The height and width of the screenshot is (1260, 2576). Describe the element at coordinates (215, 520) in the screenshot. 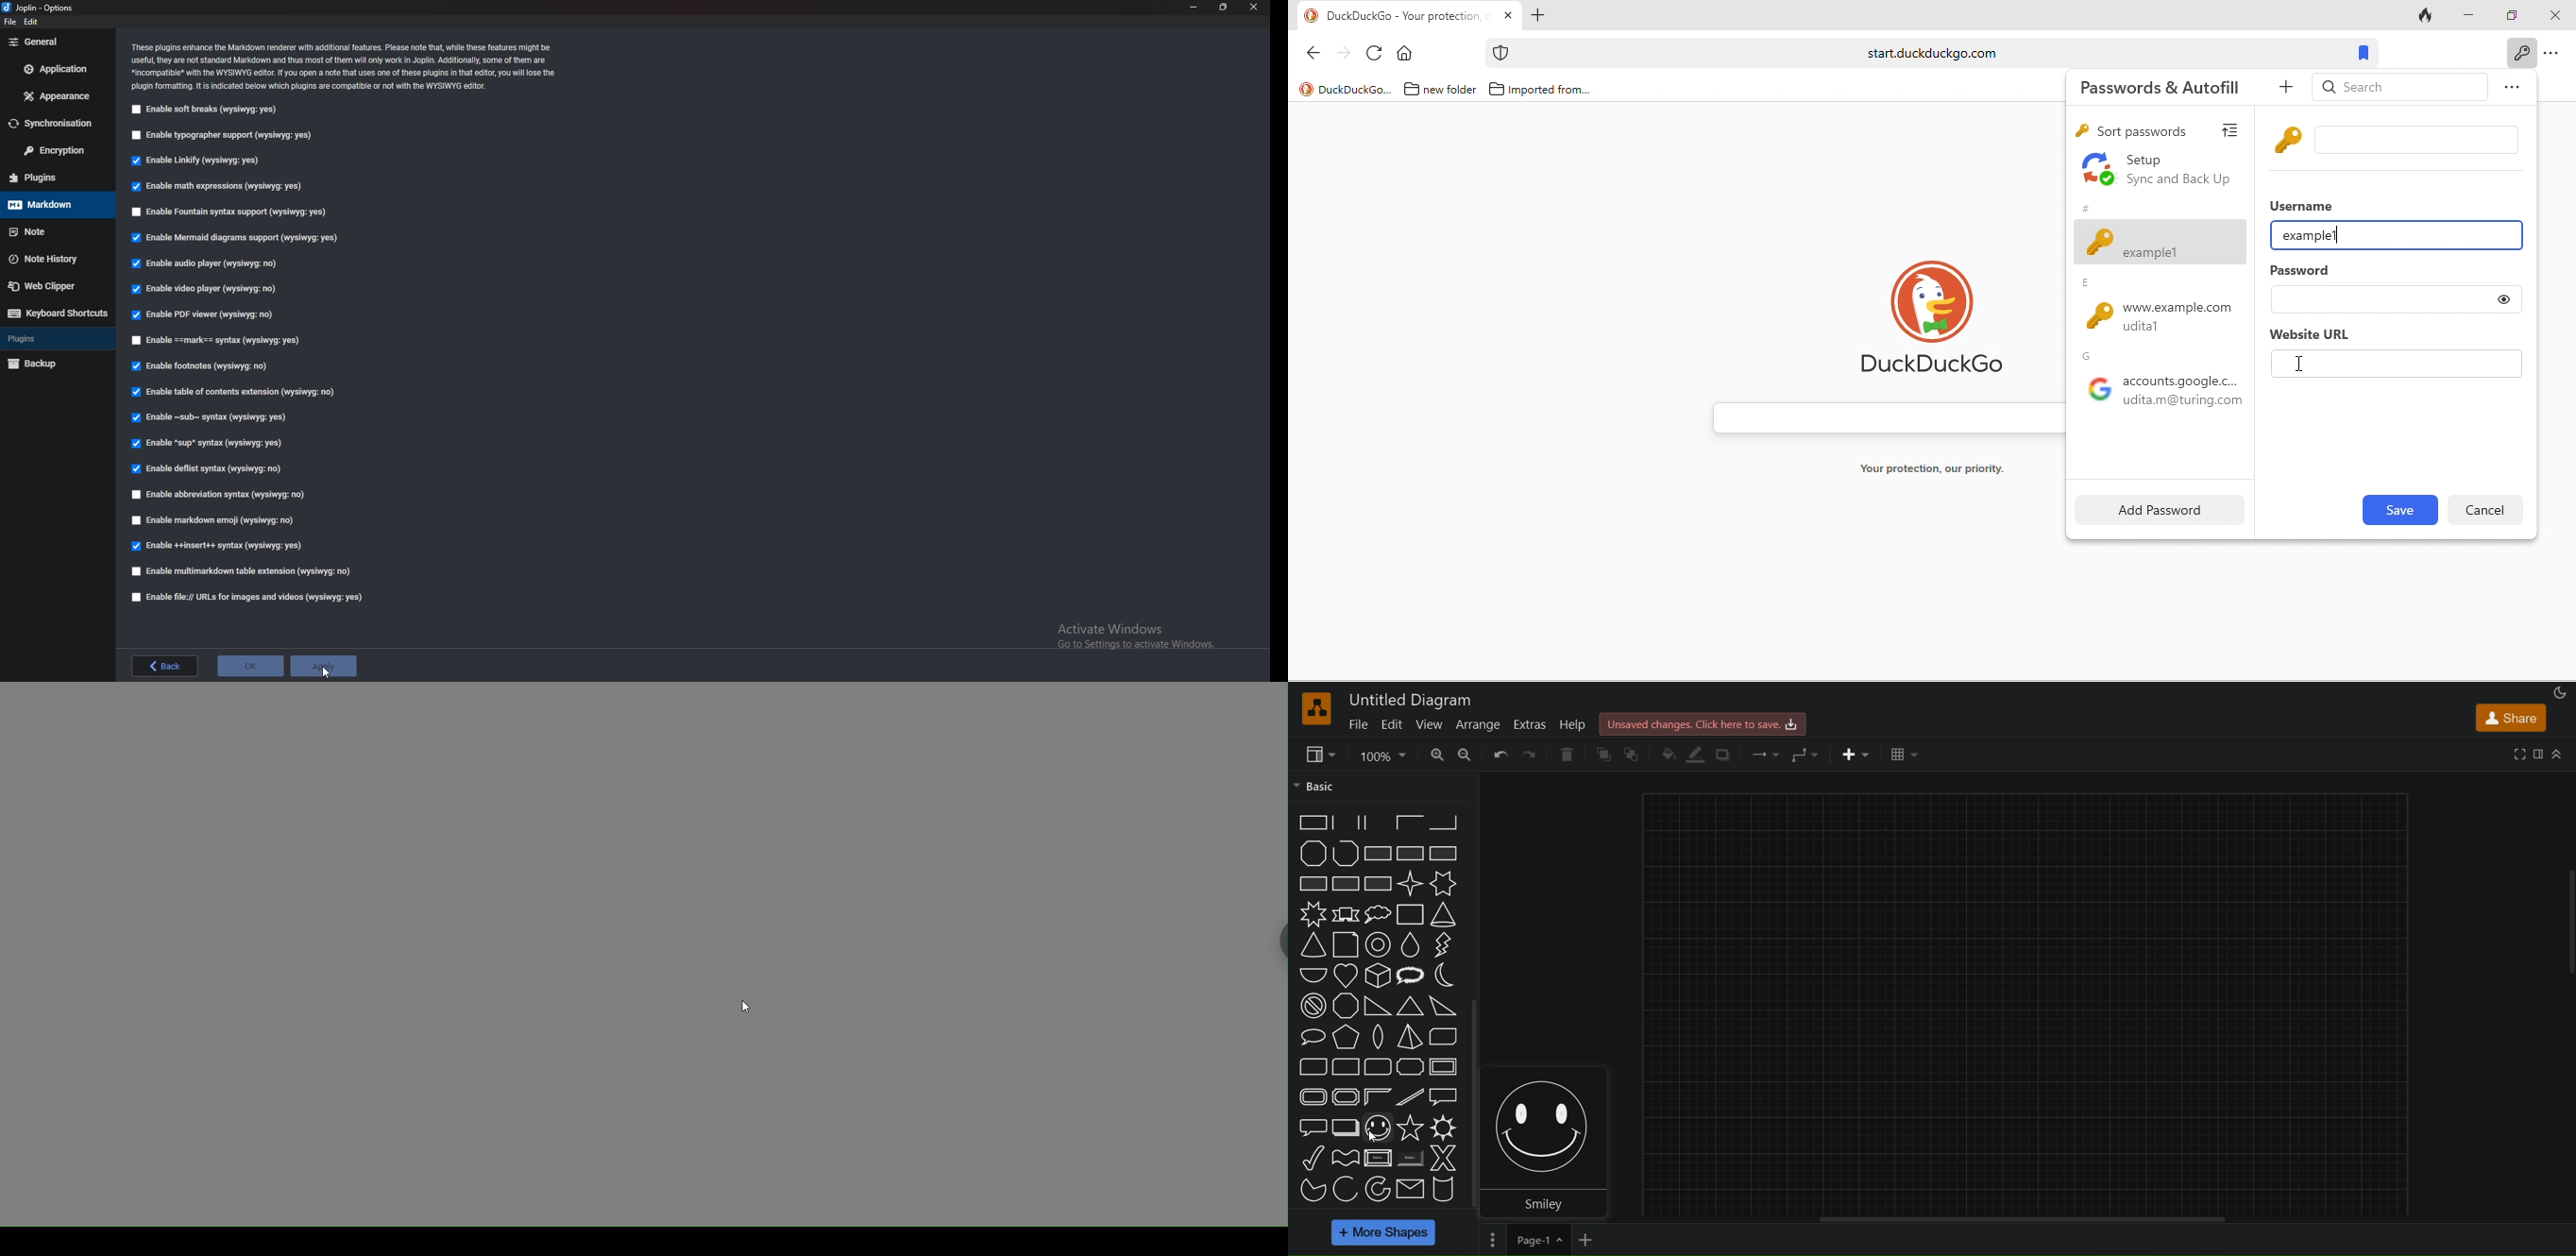

I see `Enable markdown emoji` at that location.